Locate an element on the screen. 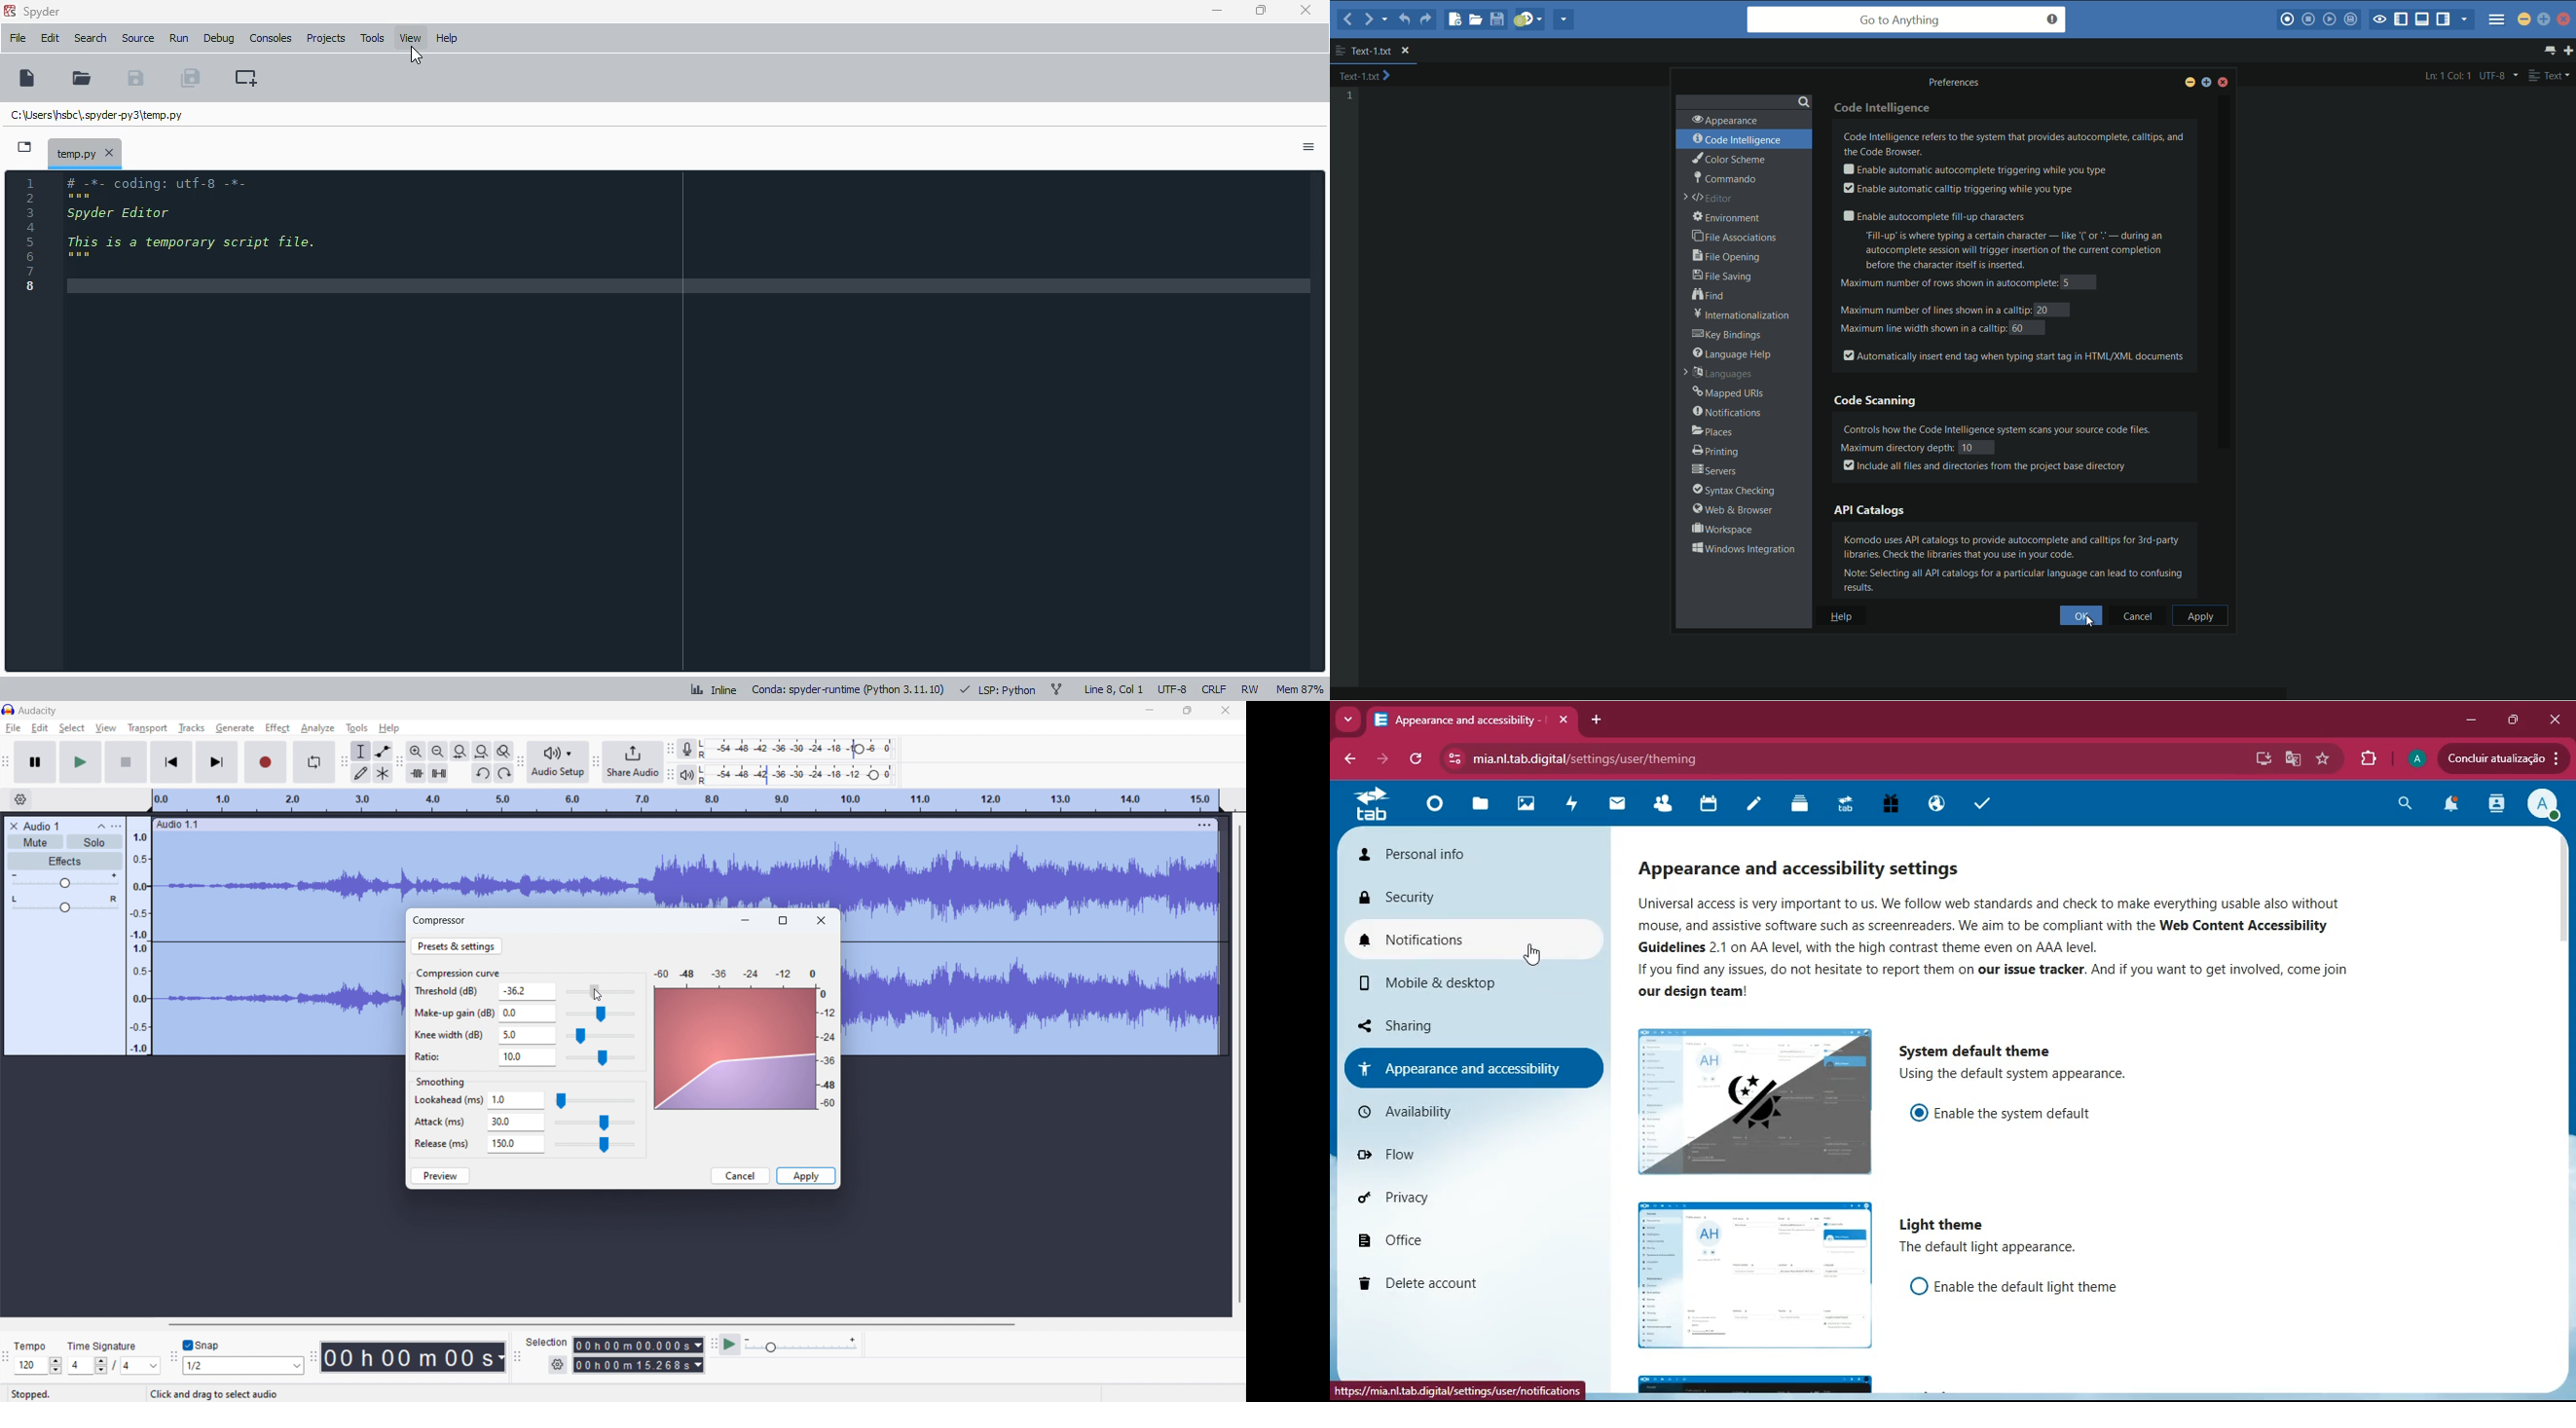 This screenshot has width=2576, height=1428. cursor is located at coordinates (1538, 954).